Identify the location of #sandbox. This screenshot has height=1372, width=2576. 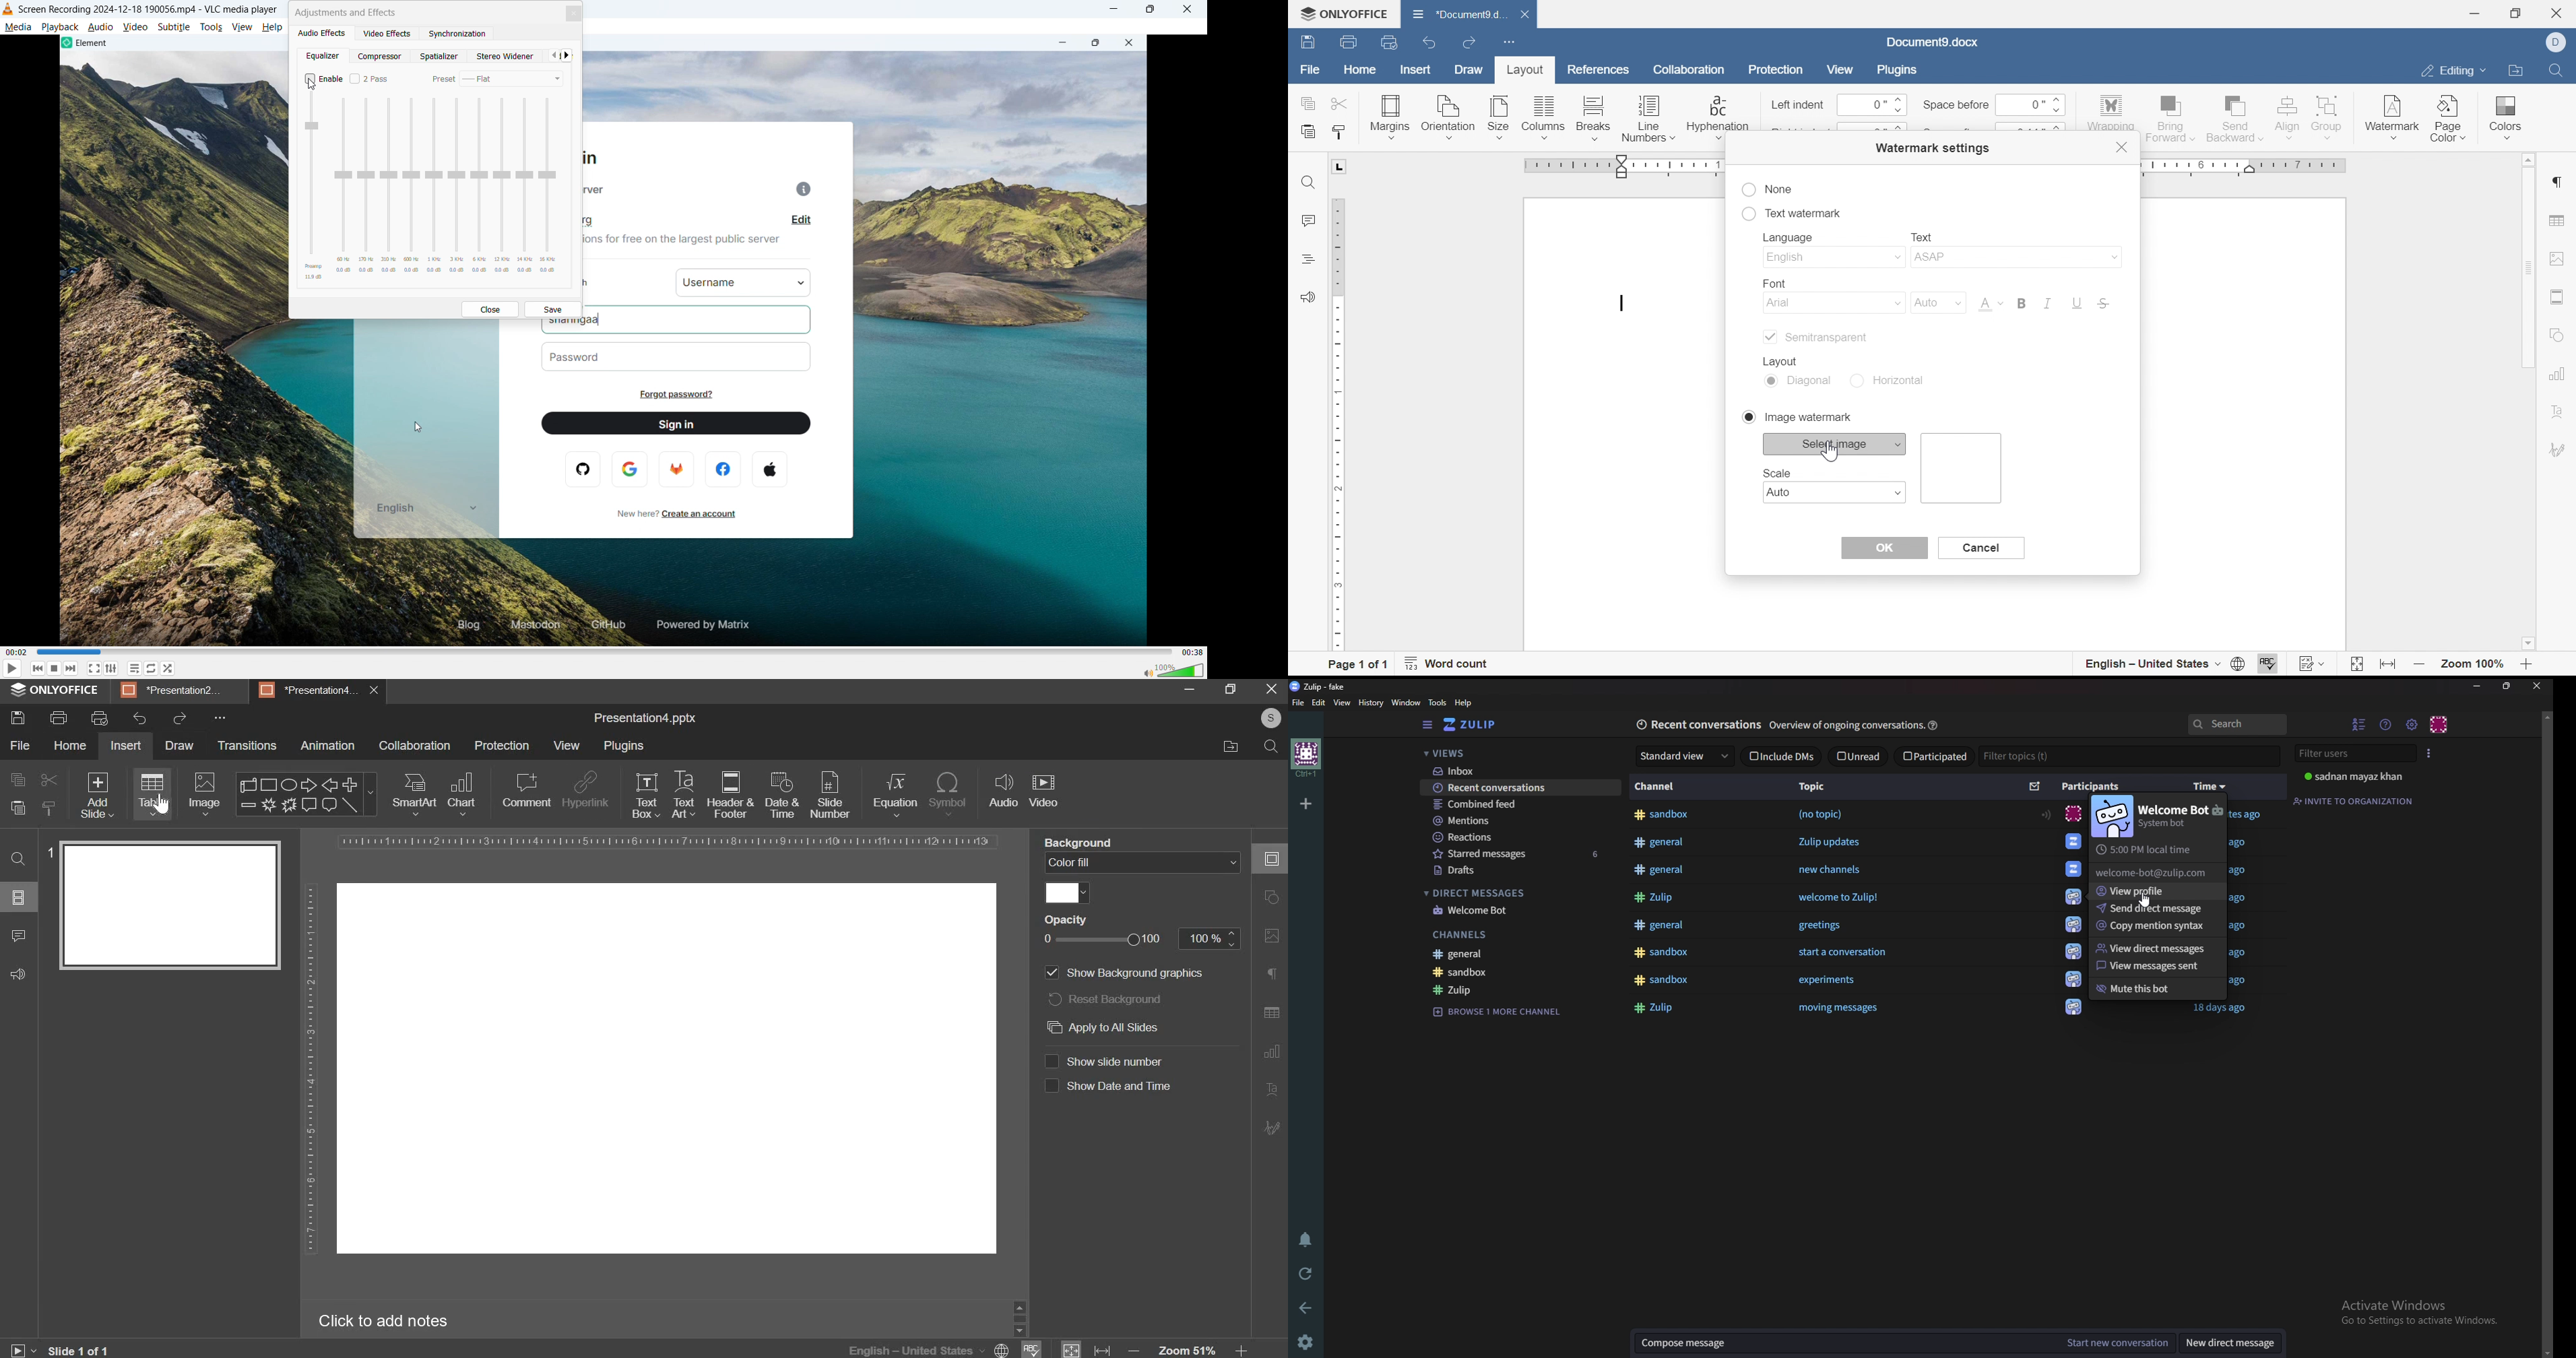
(1662, 951).